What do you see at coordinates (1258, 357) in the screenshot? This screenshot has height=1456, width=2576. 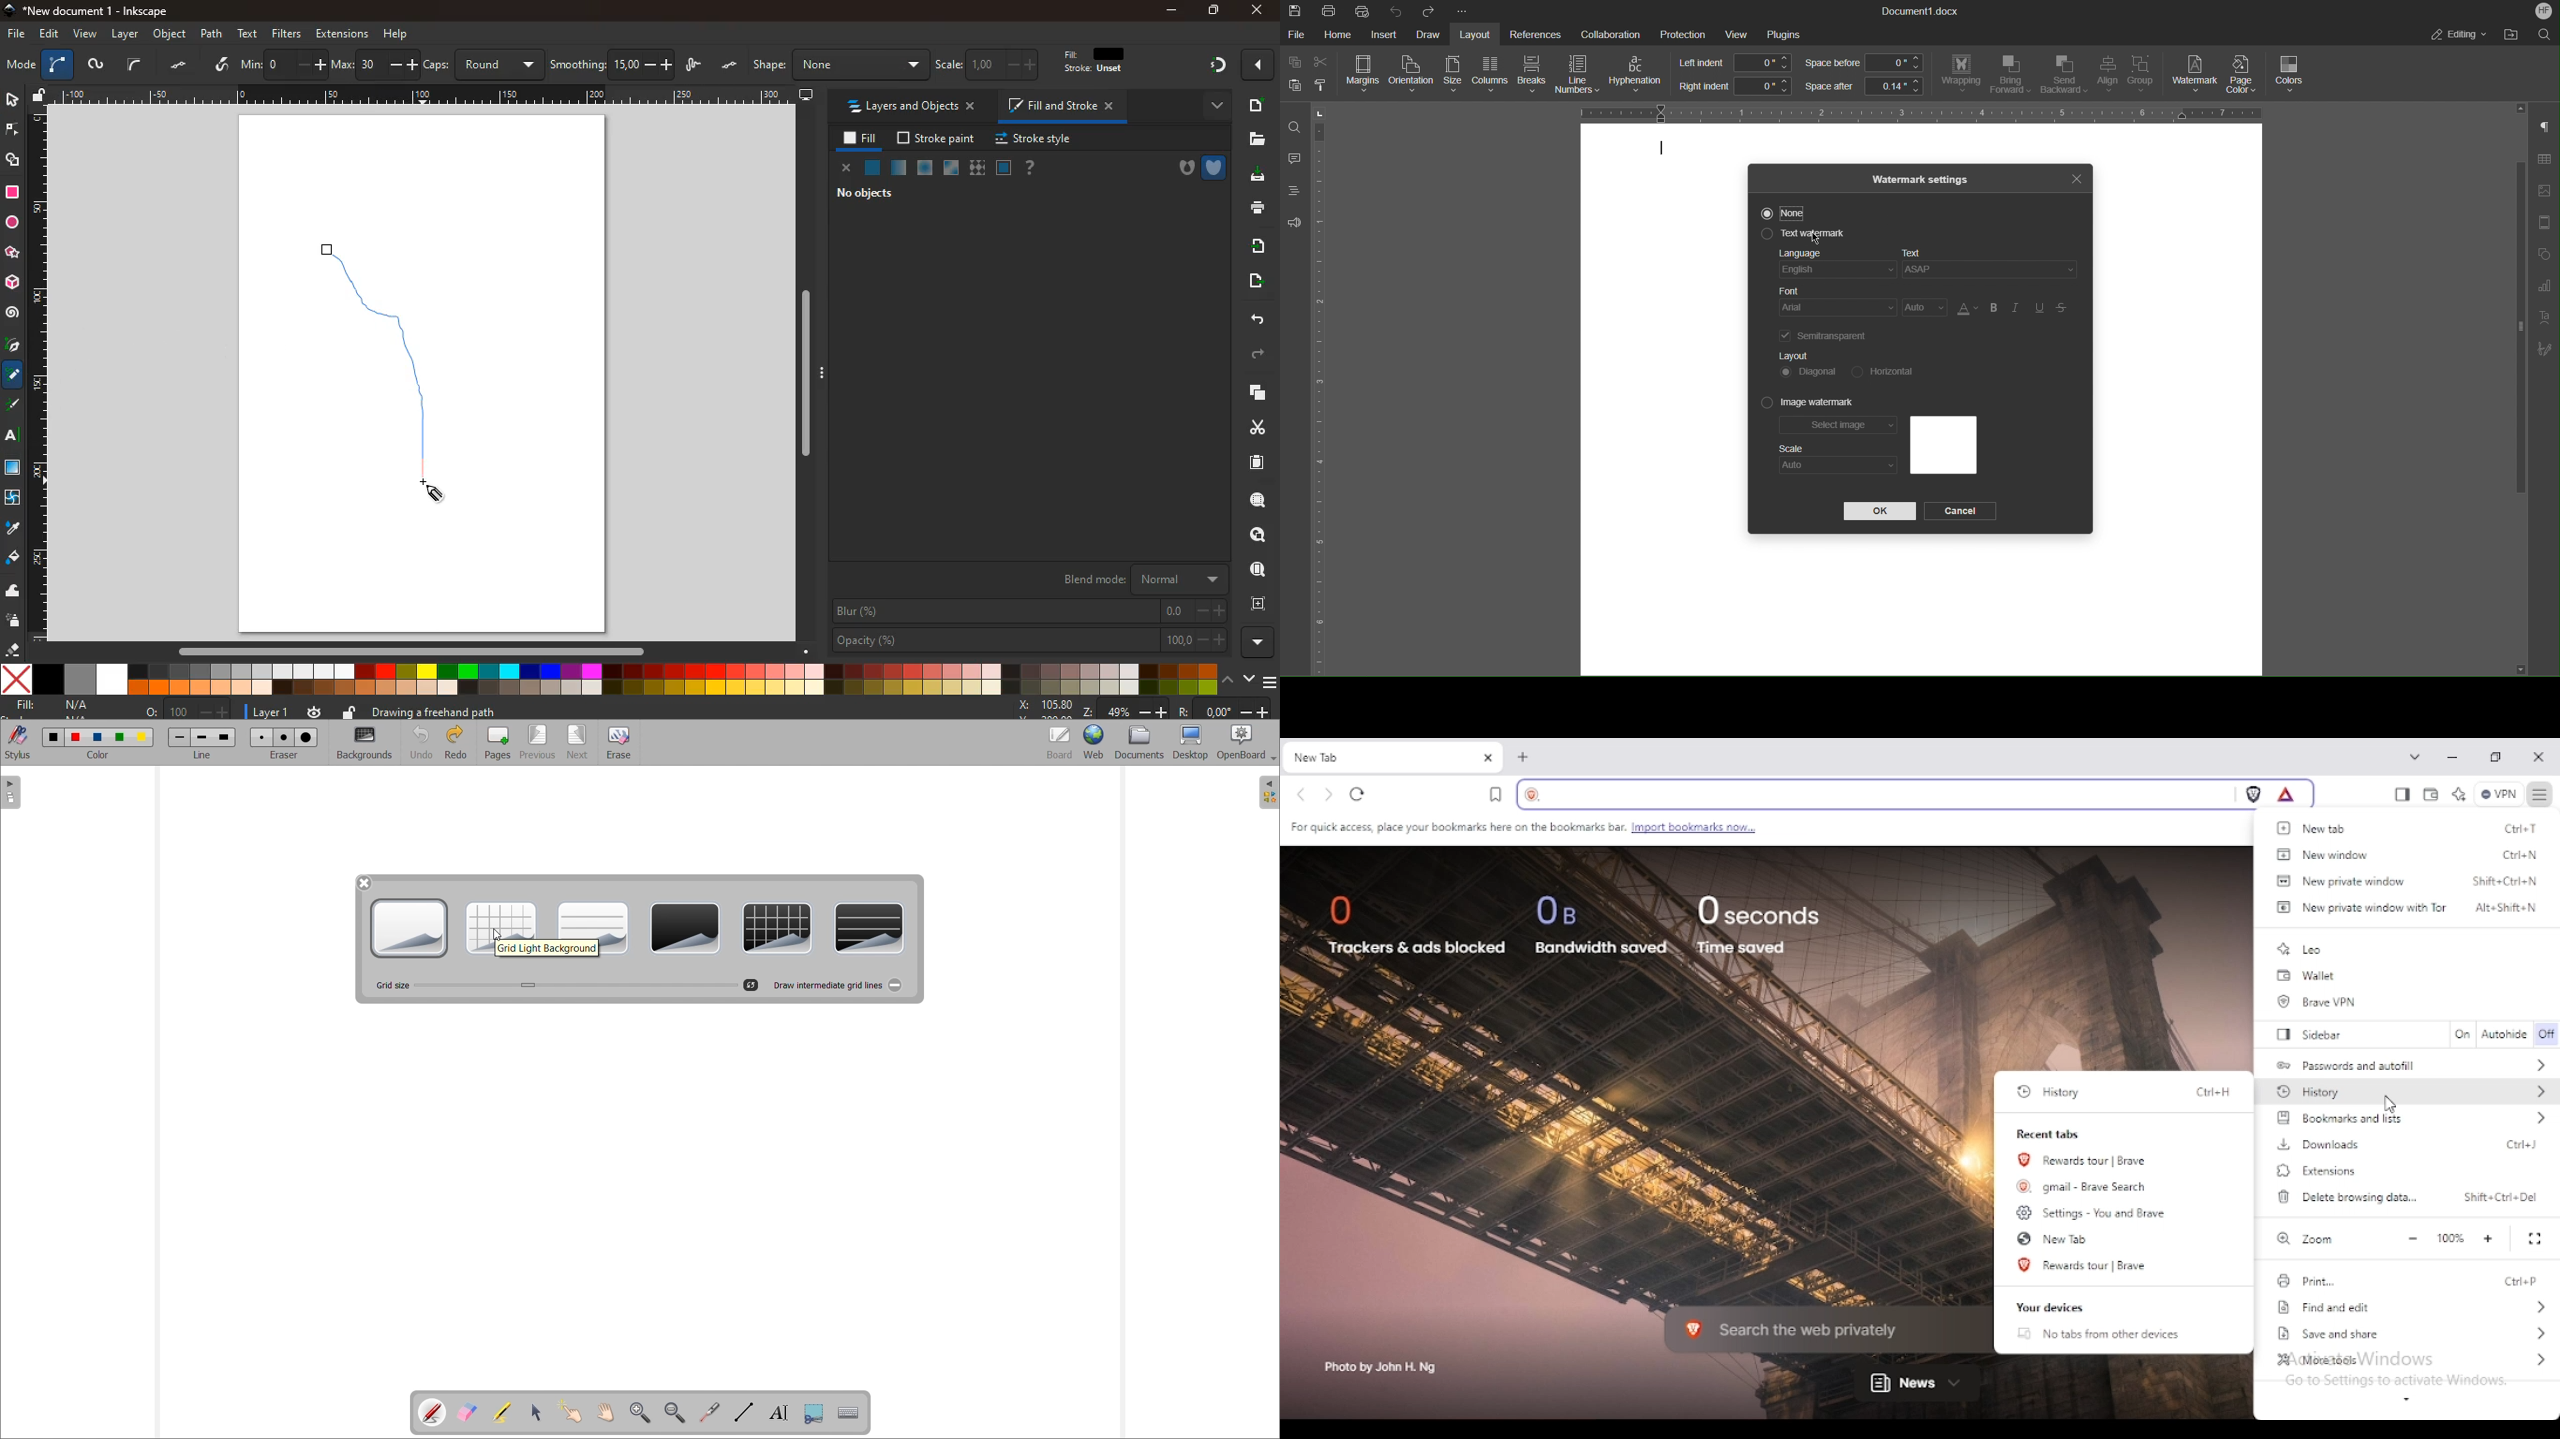 I see `forward` at bounding box center [1258, 357].